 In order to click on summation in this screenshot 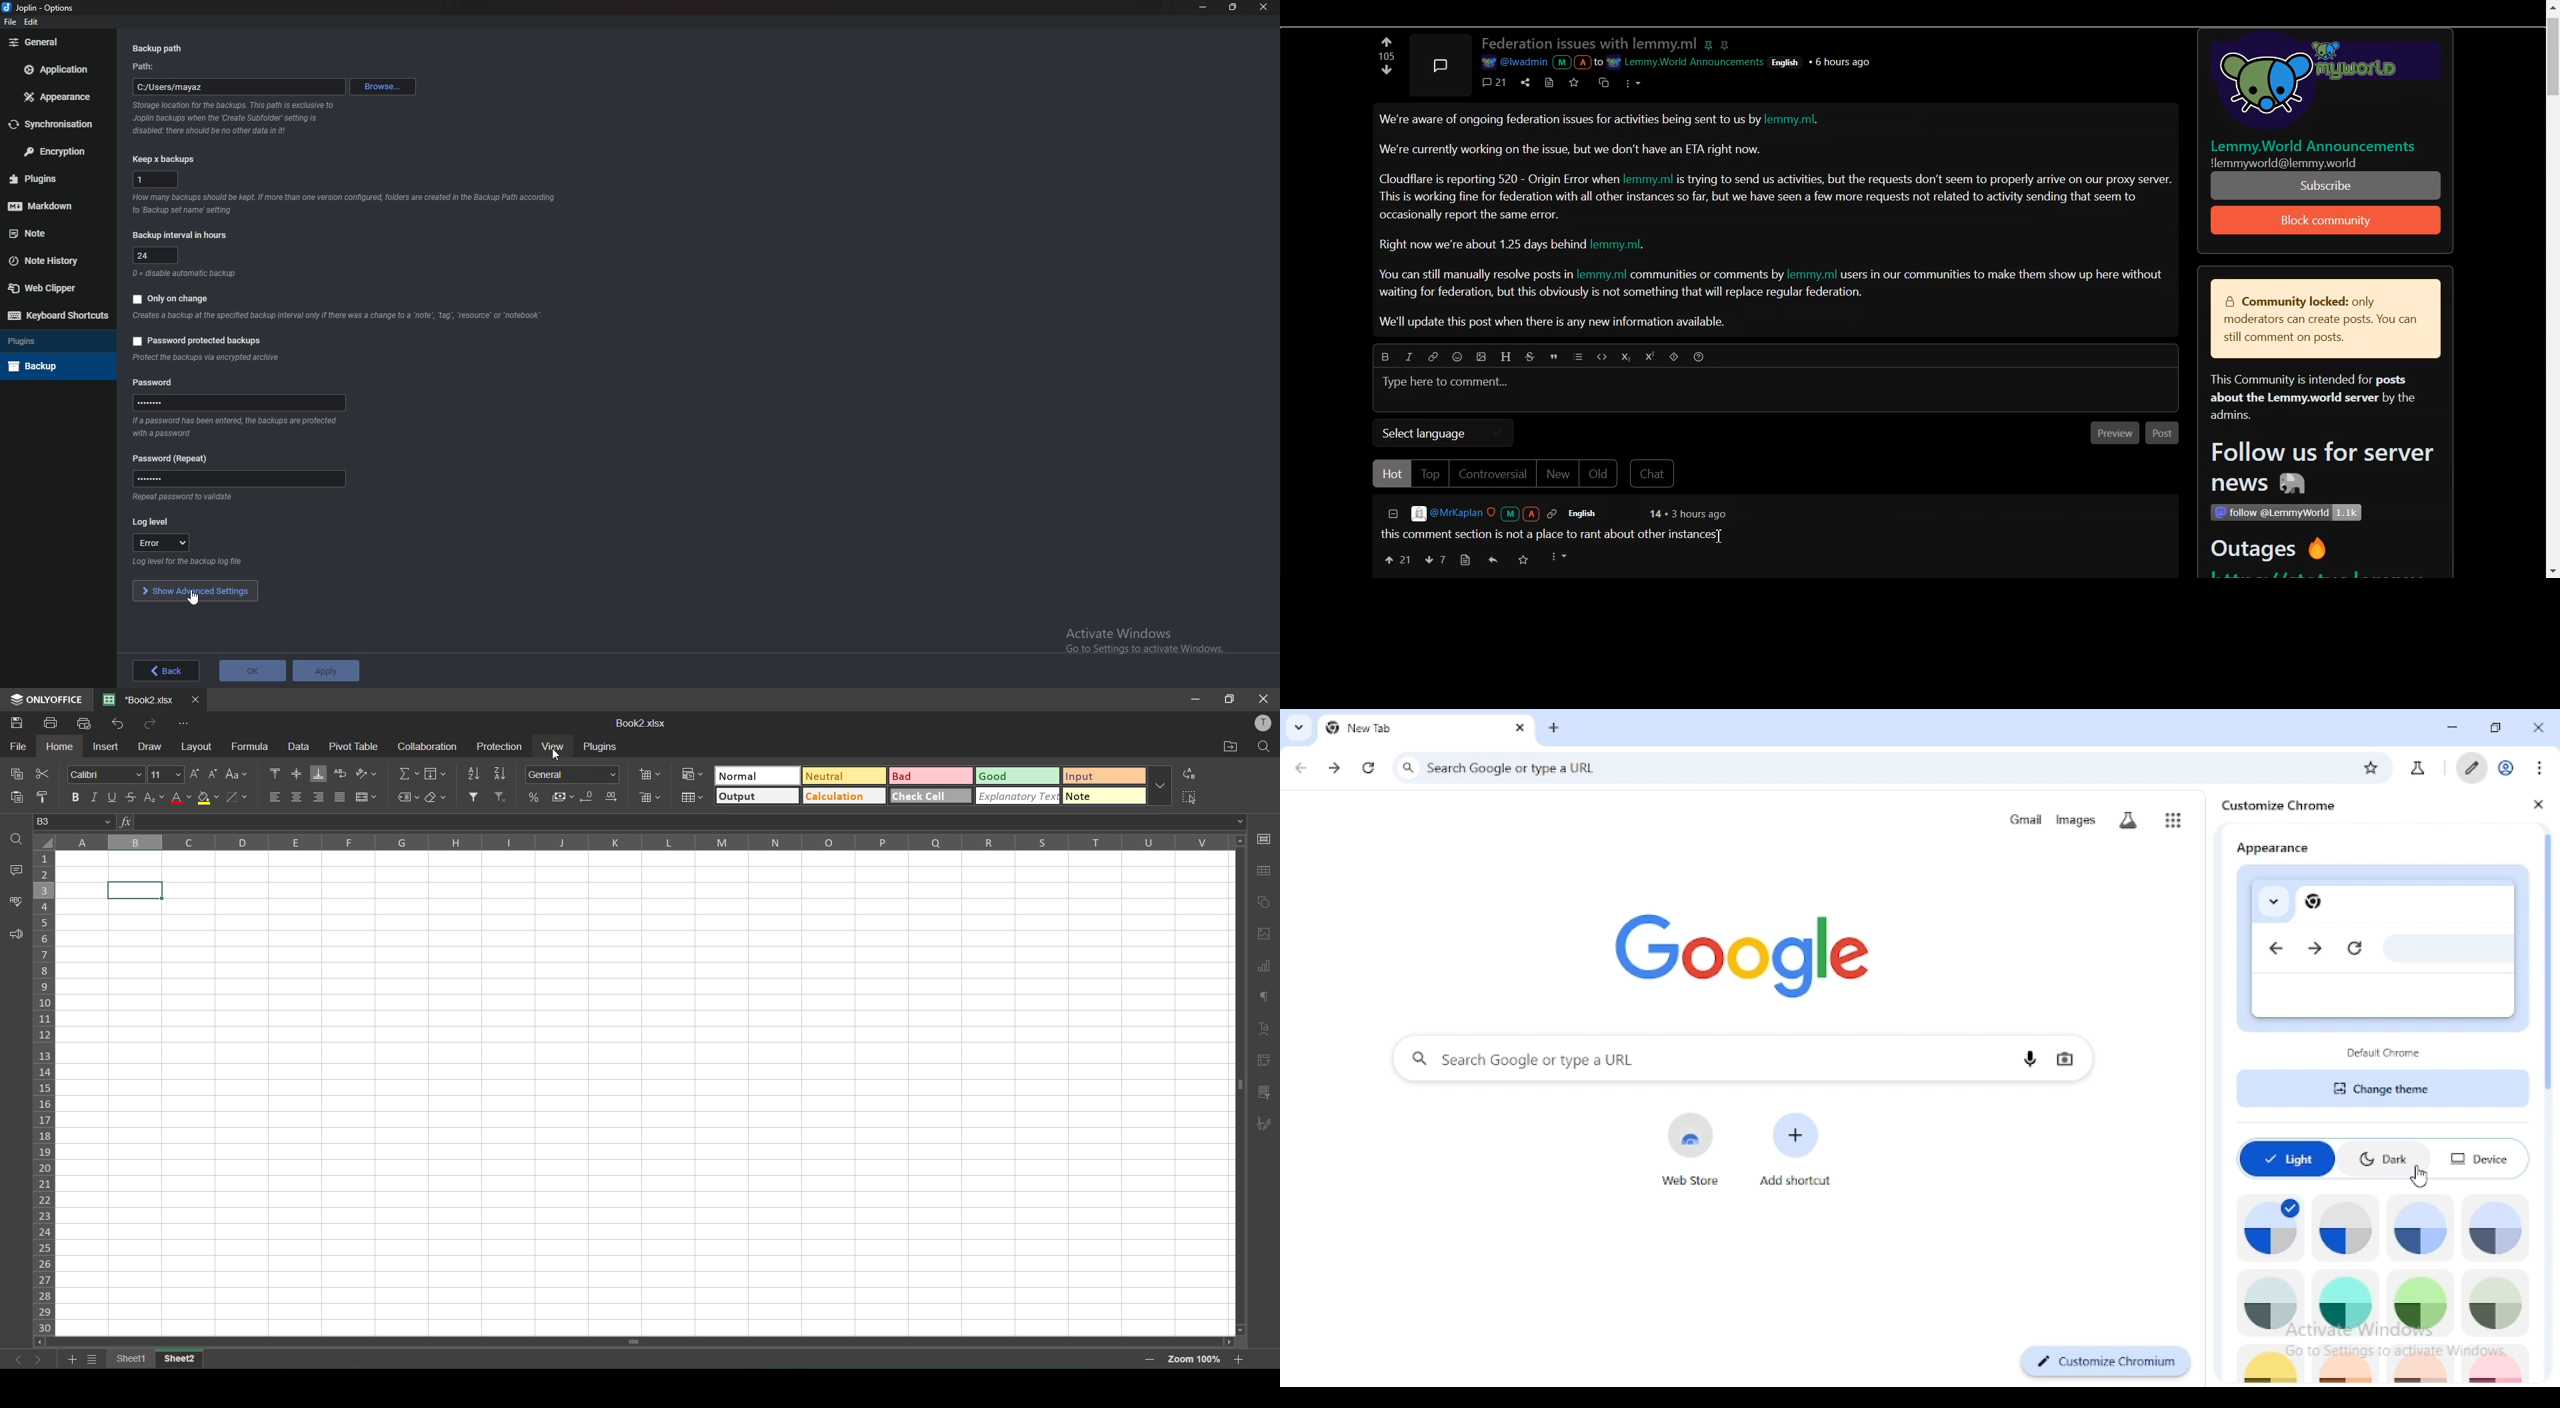, I will do `click(406, 775)`.